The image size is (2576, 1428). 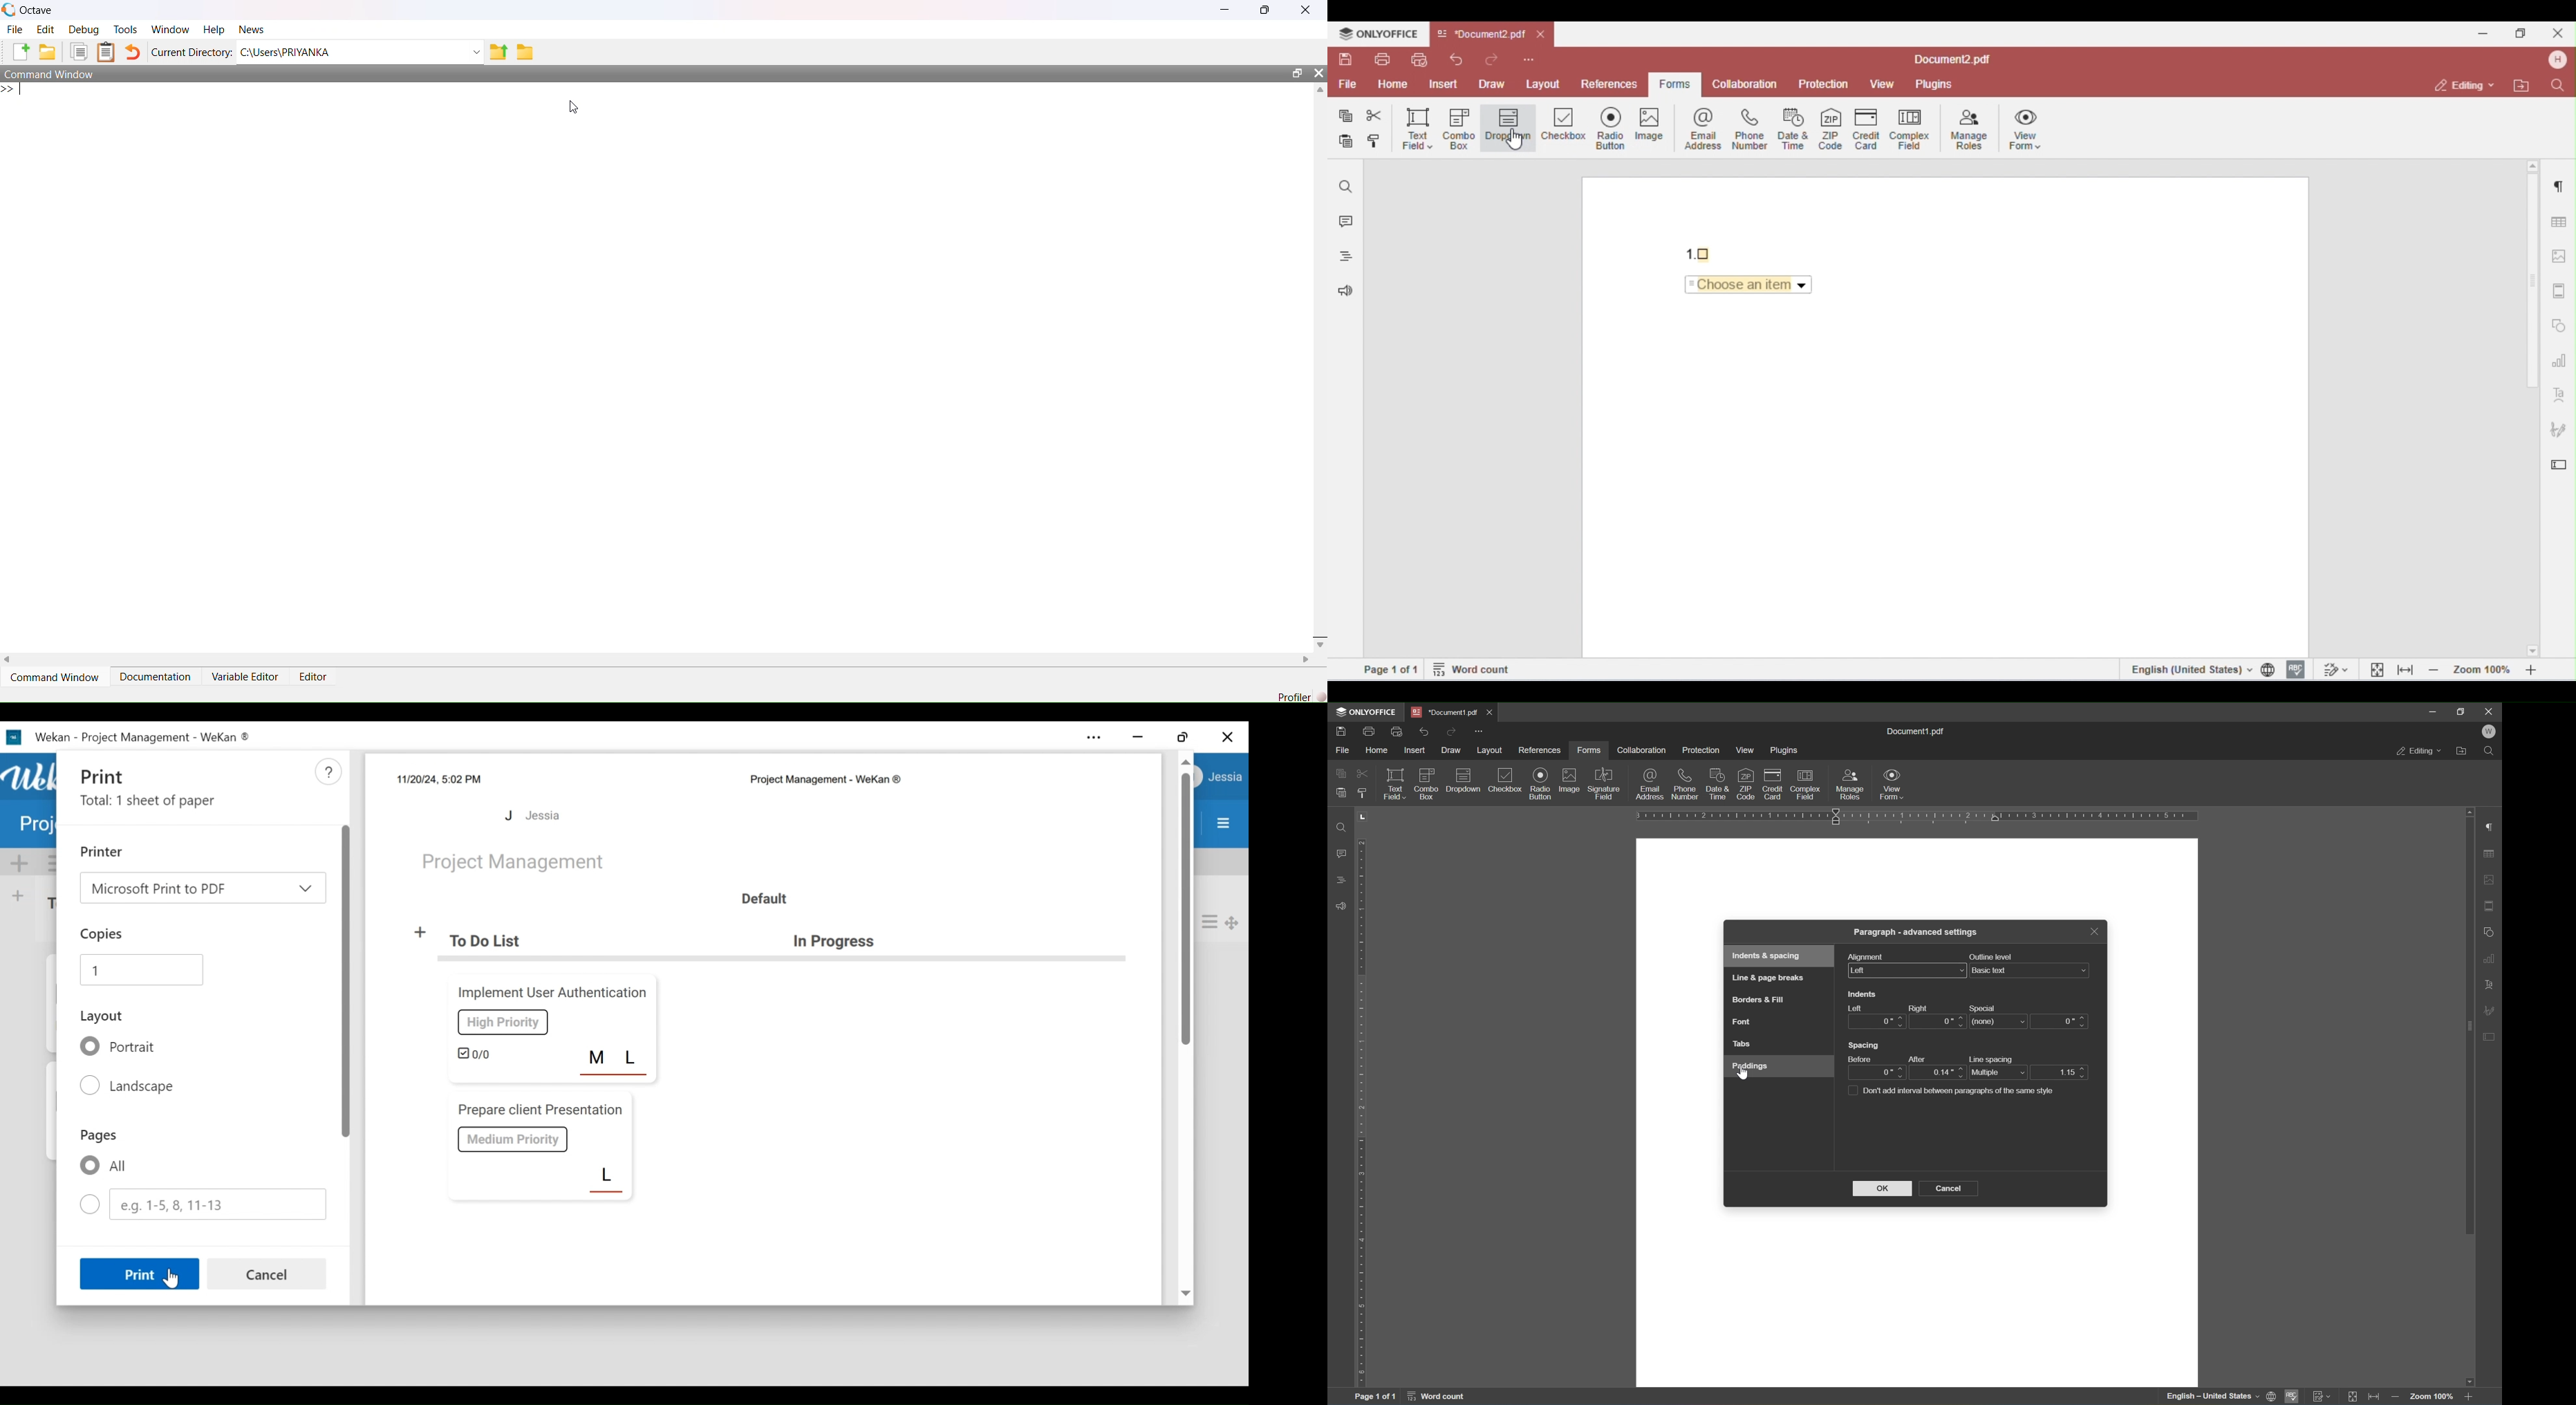 What do you see at coordinates (103, 935) in the screenshot?
I see `copies` at bounding box center [103, 935].